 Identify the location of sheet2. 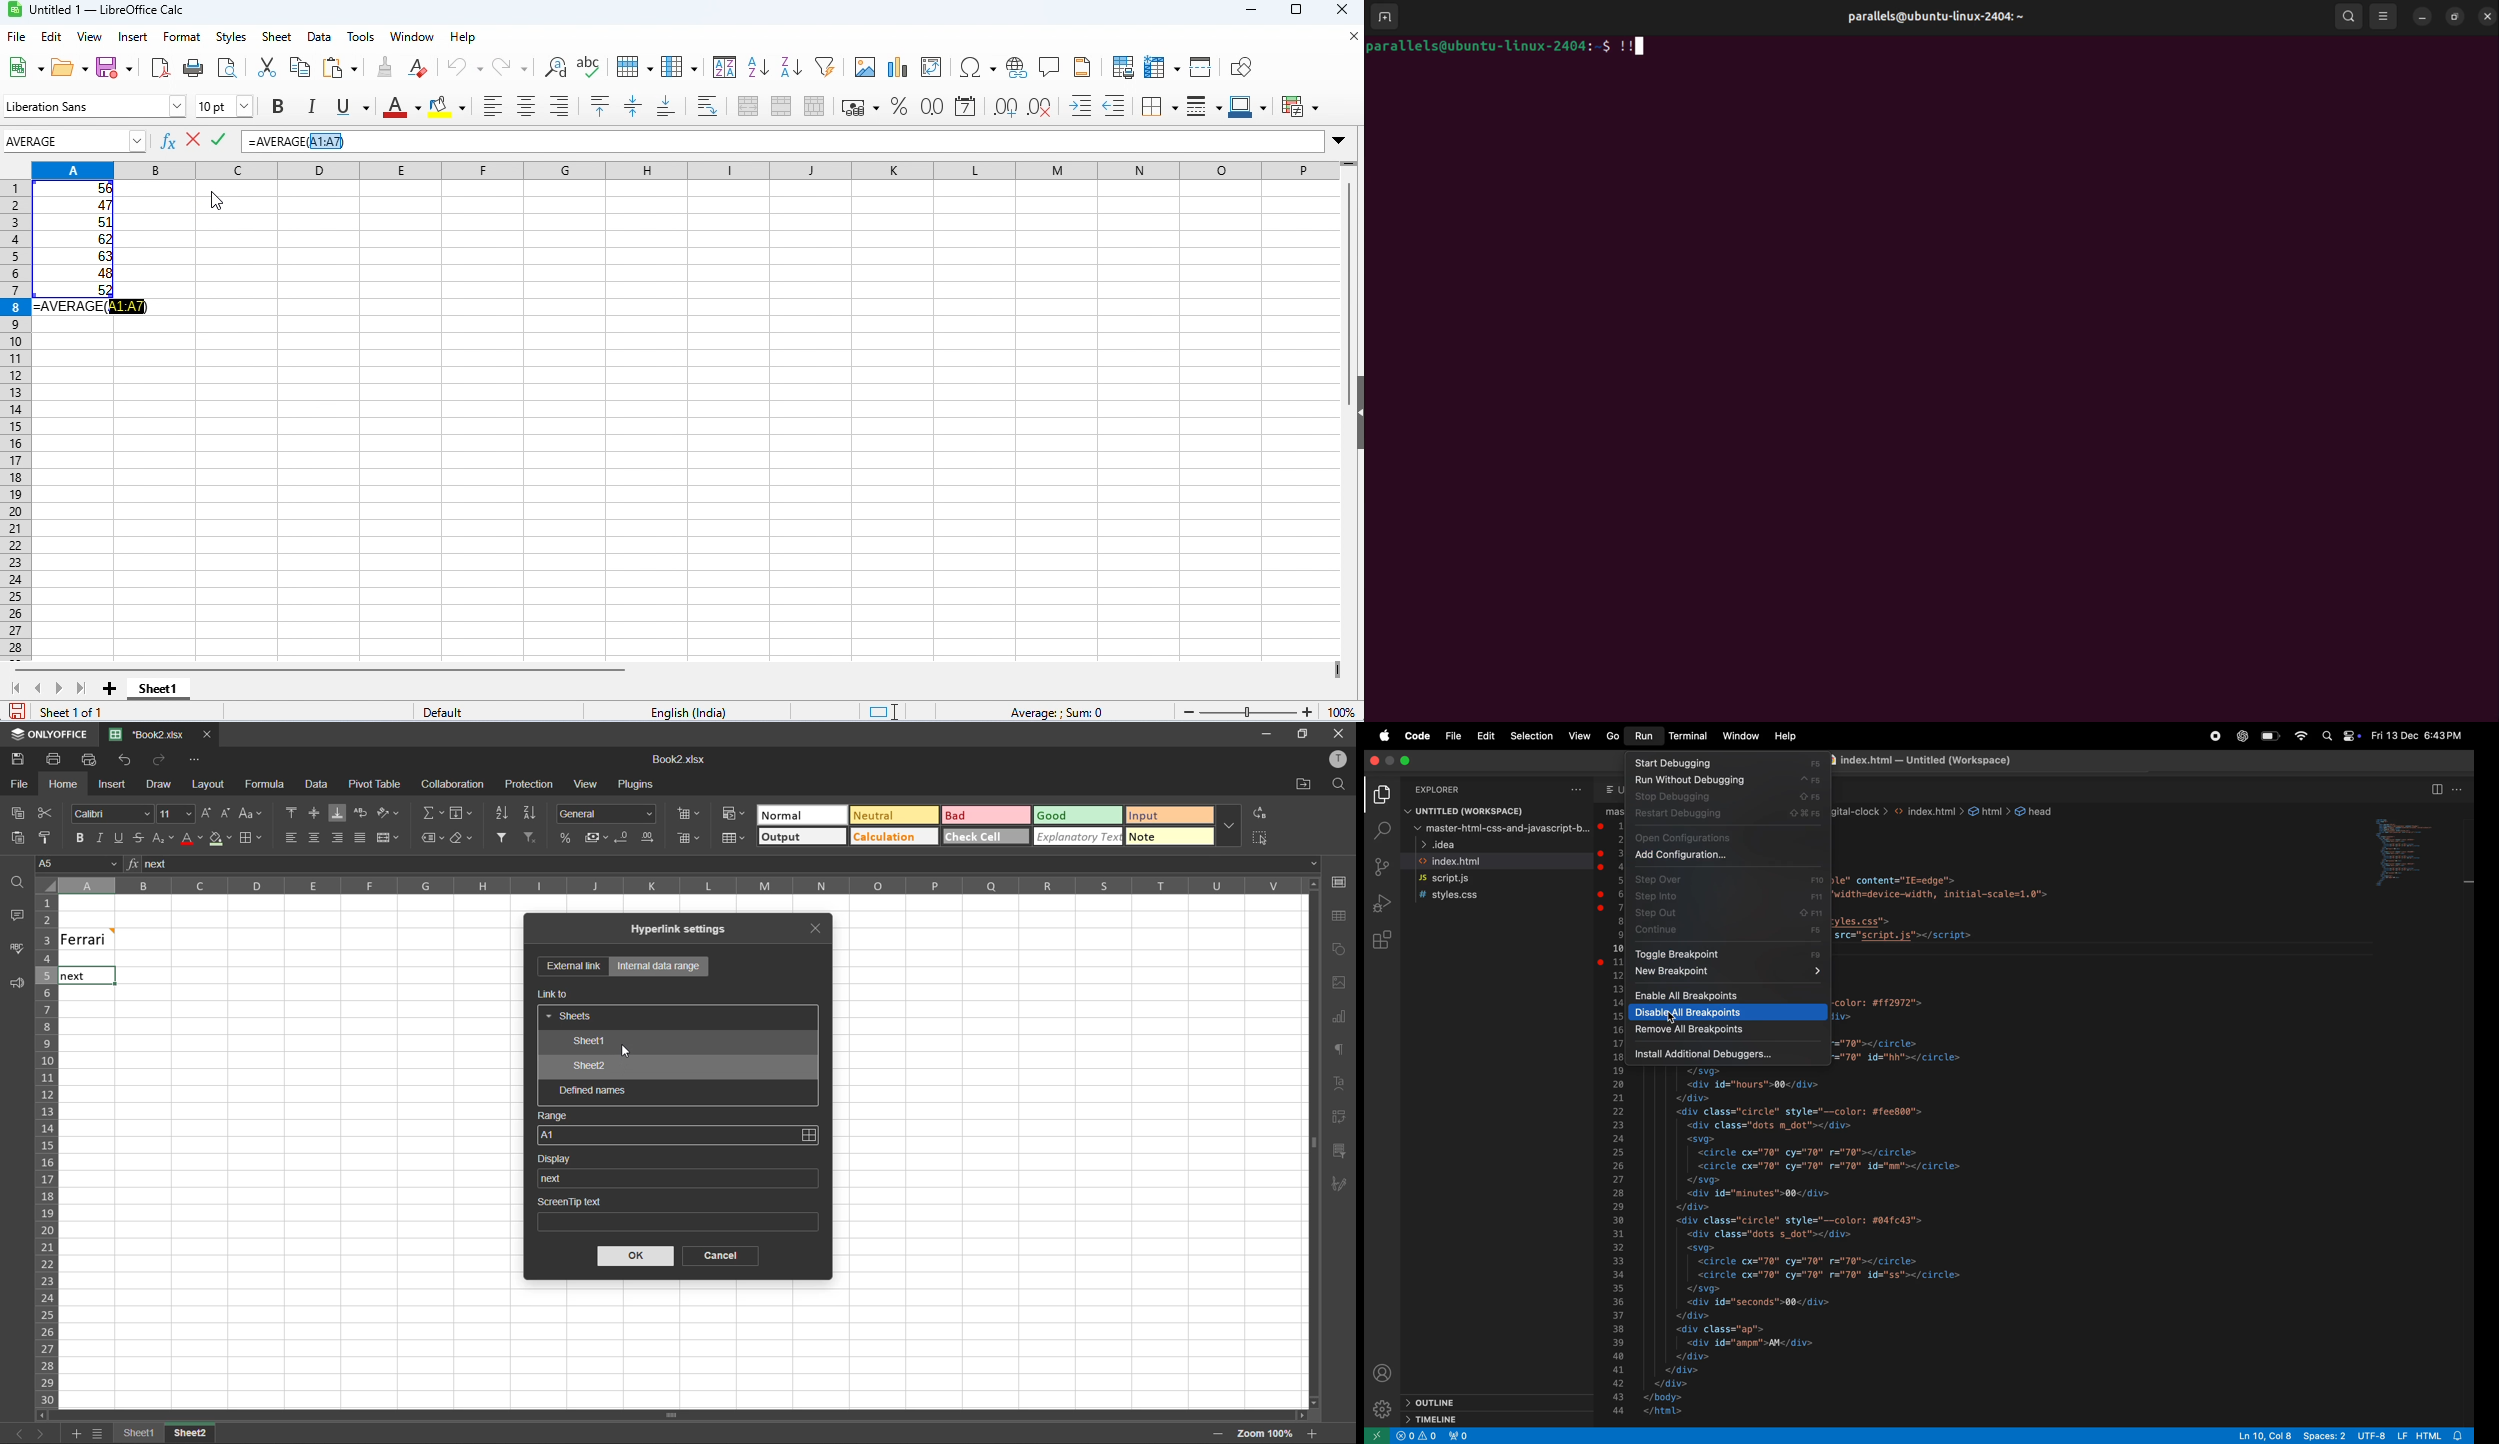
(591, 1067).